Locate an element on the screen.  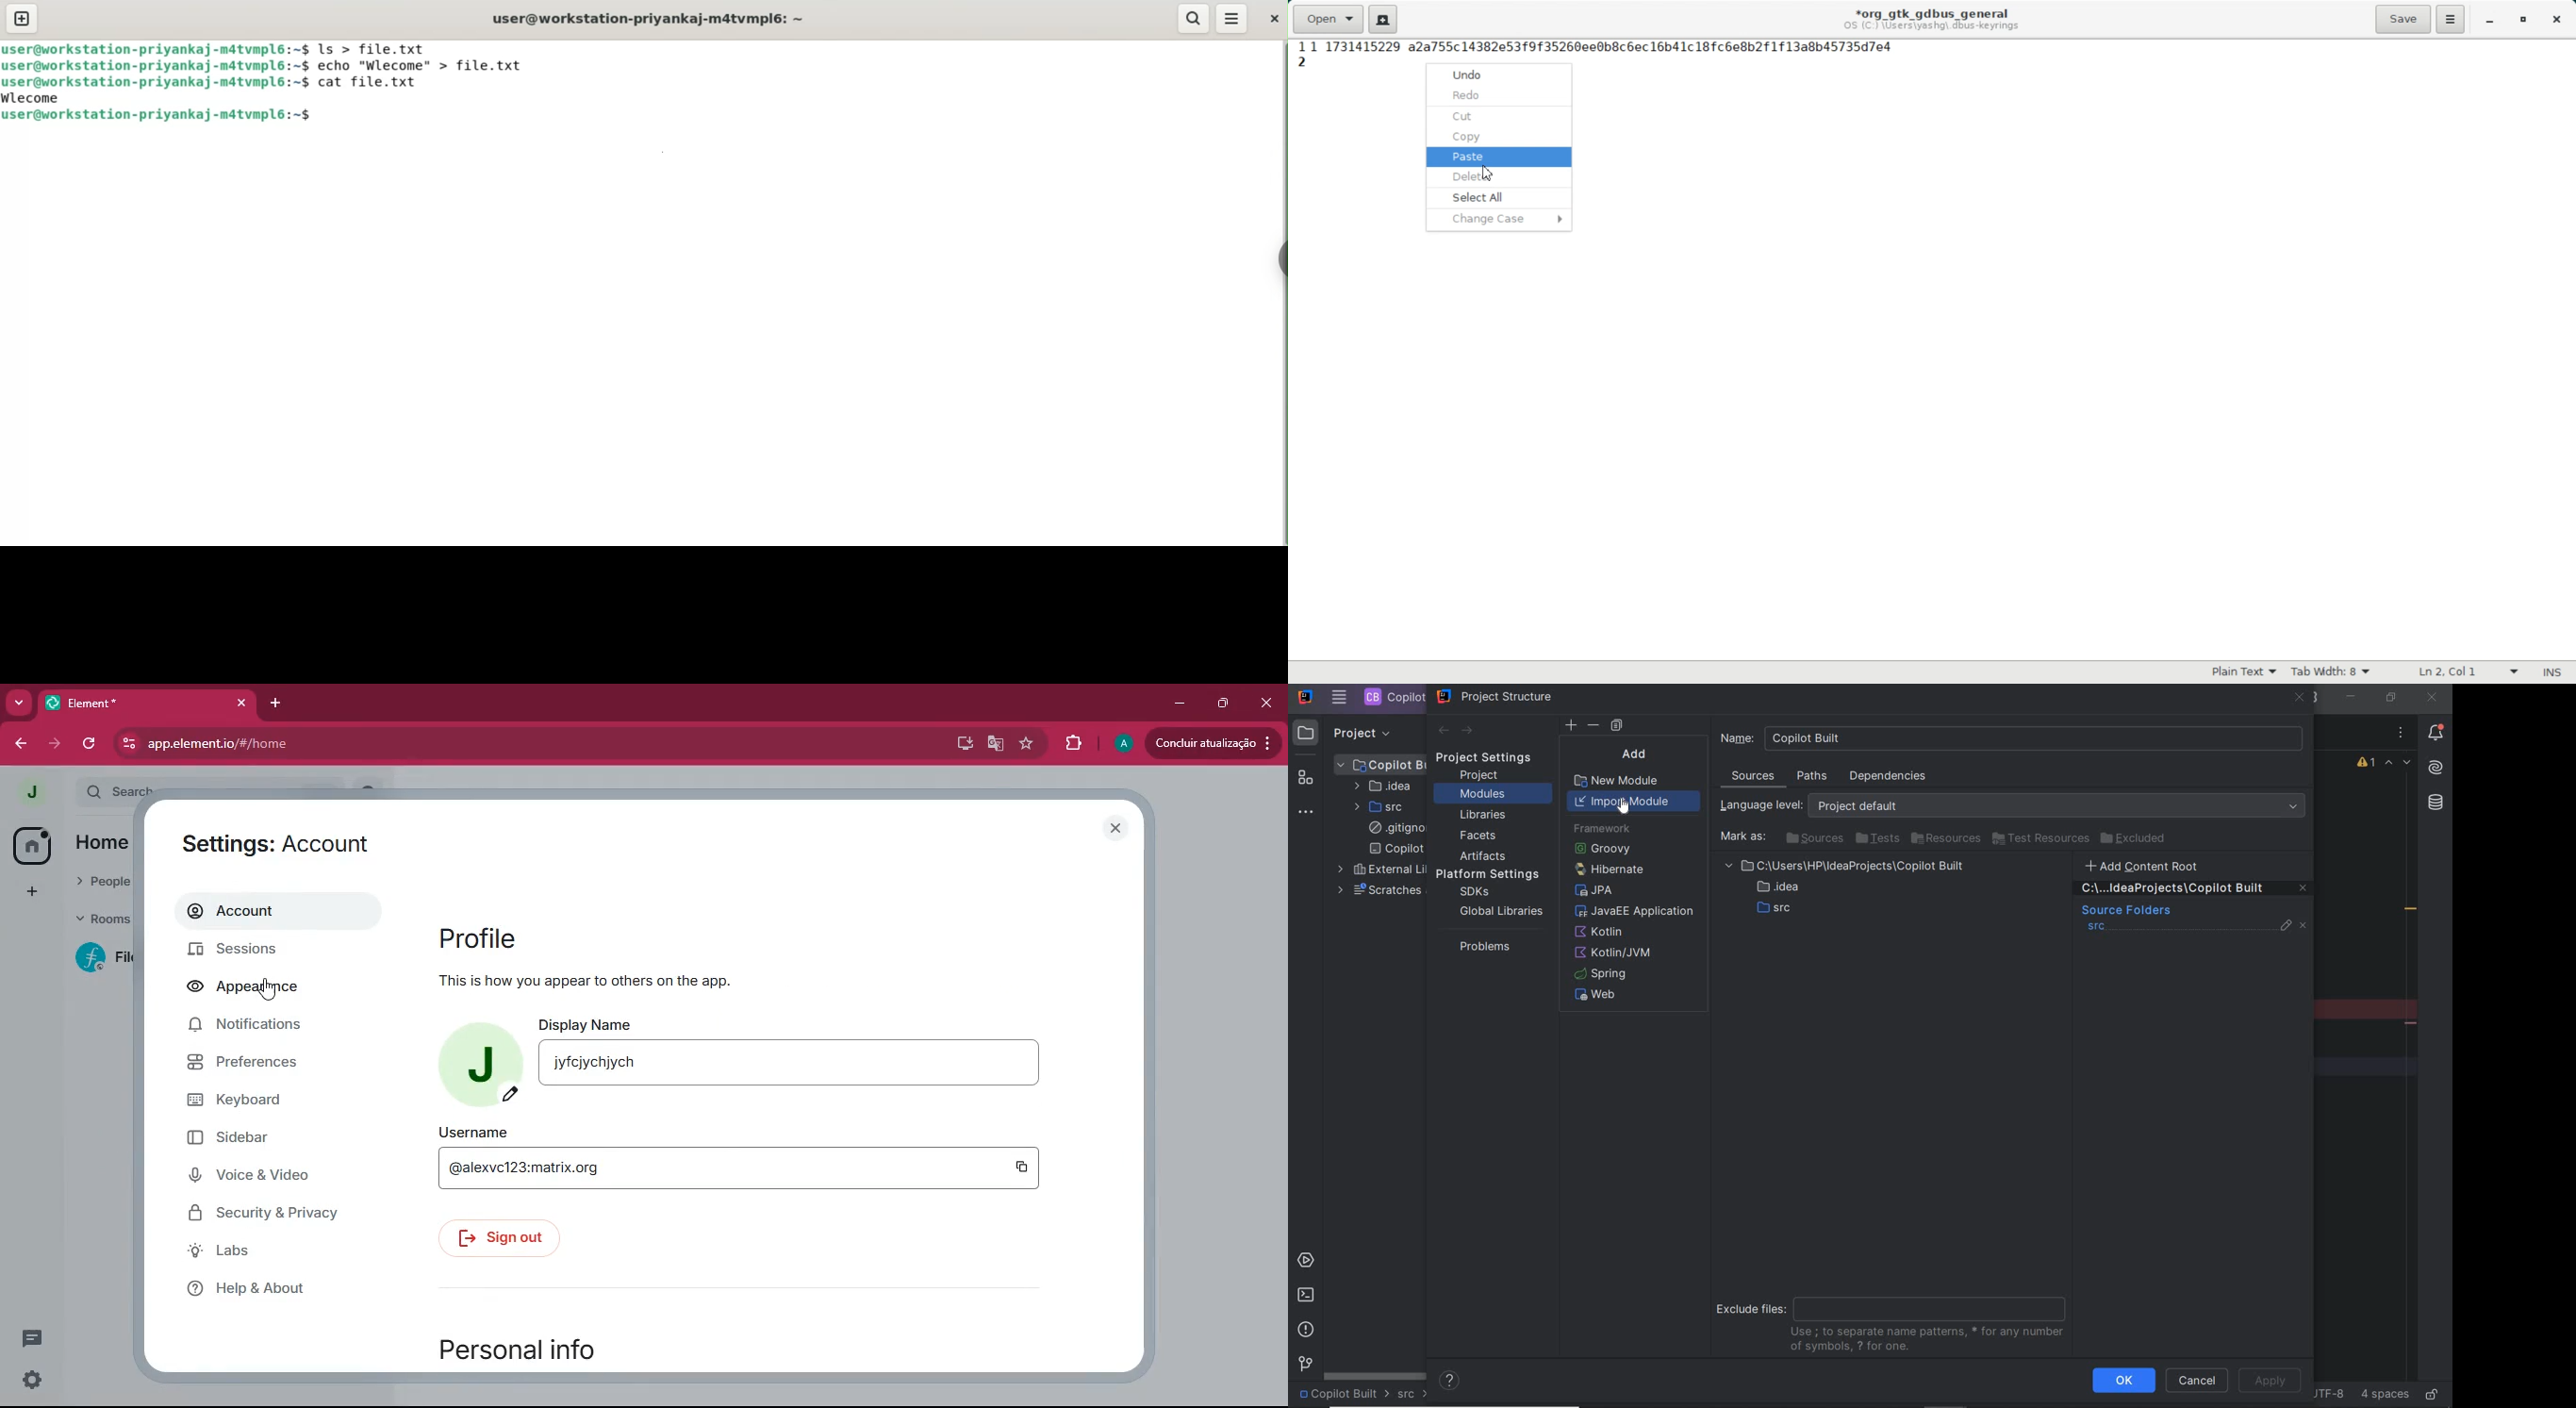
cursor is located at coordinates (1624, 805).